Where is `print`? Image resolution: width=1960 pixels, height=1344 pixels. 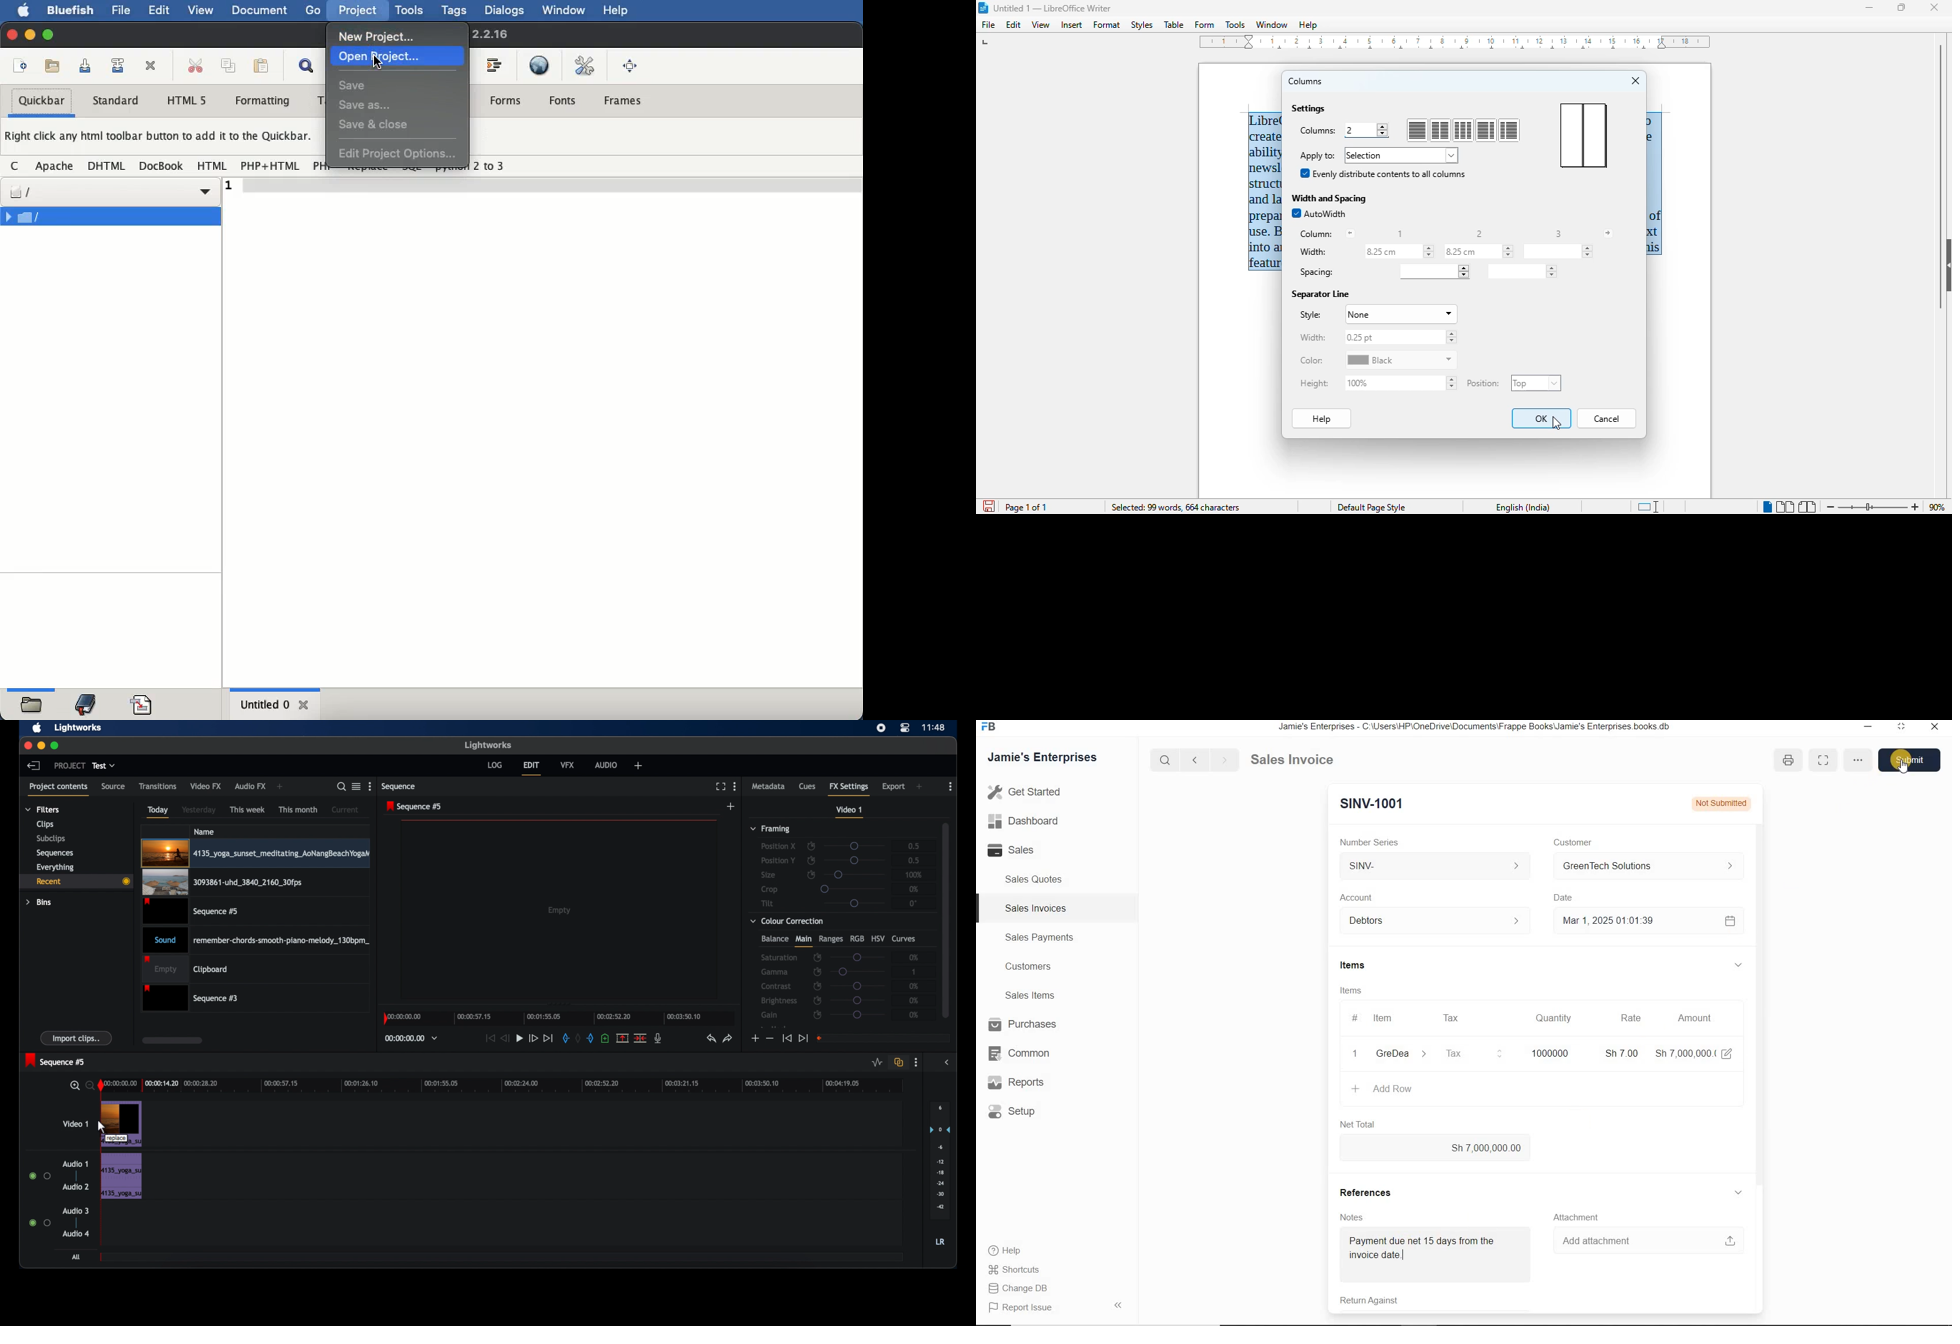 print is located at coordinates (1788, 761).